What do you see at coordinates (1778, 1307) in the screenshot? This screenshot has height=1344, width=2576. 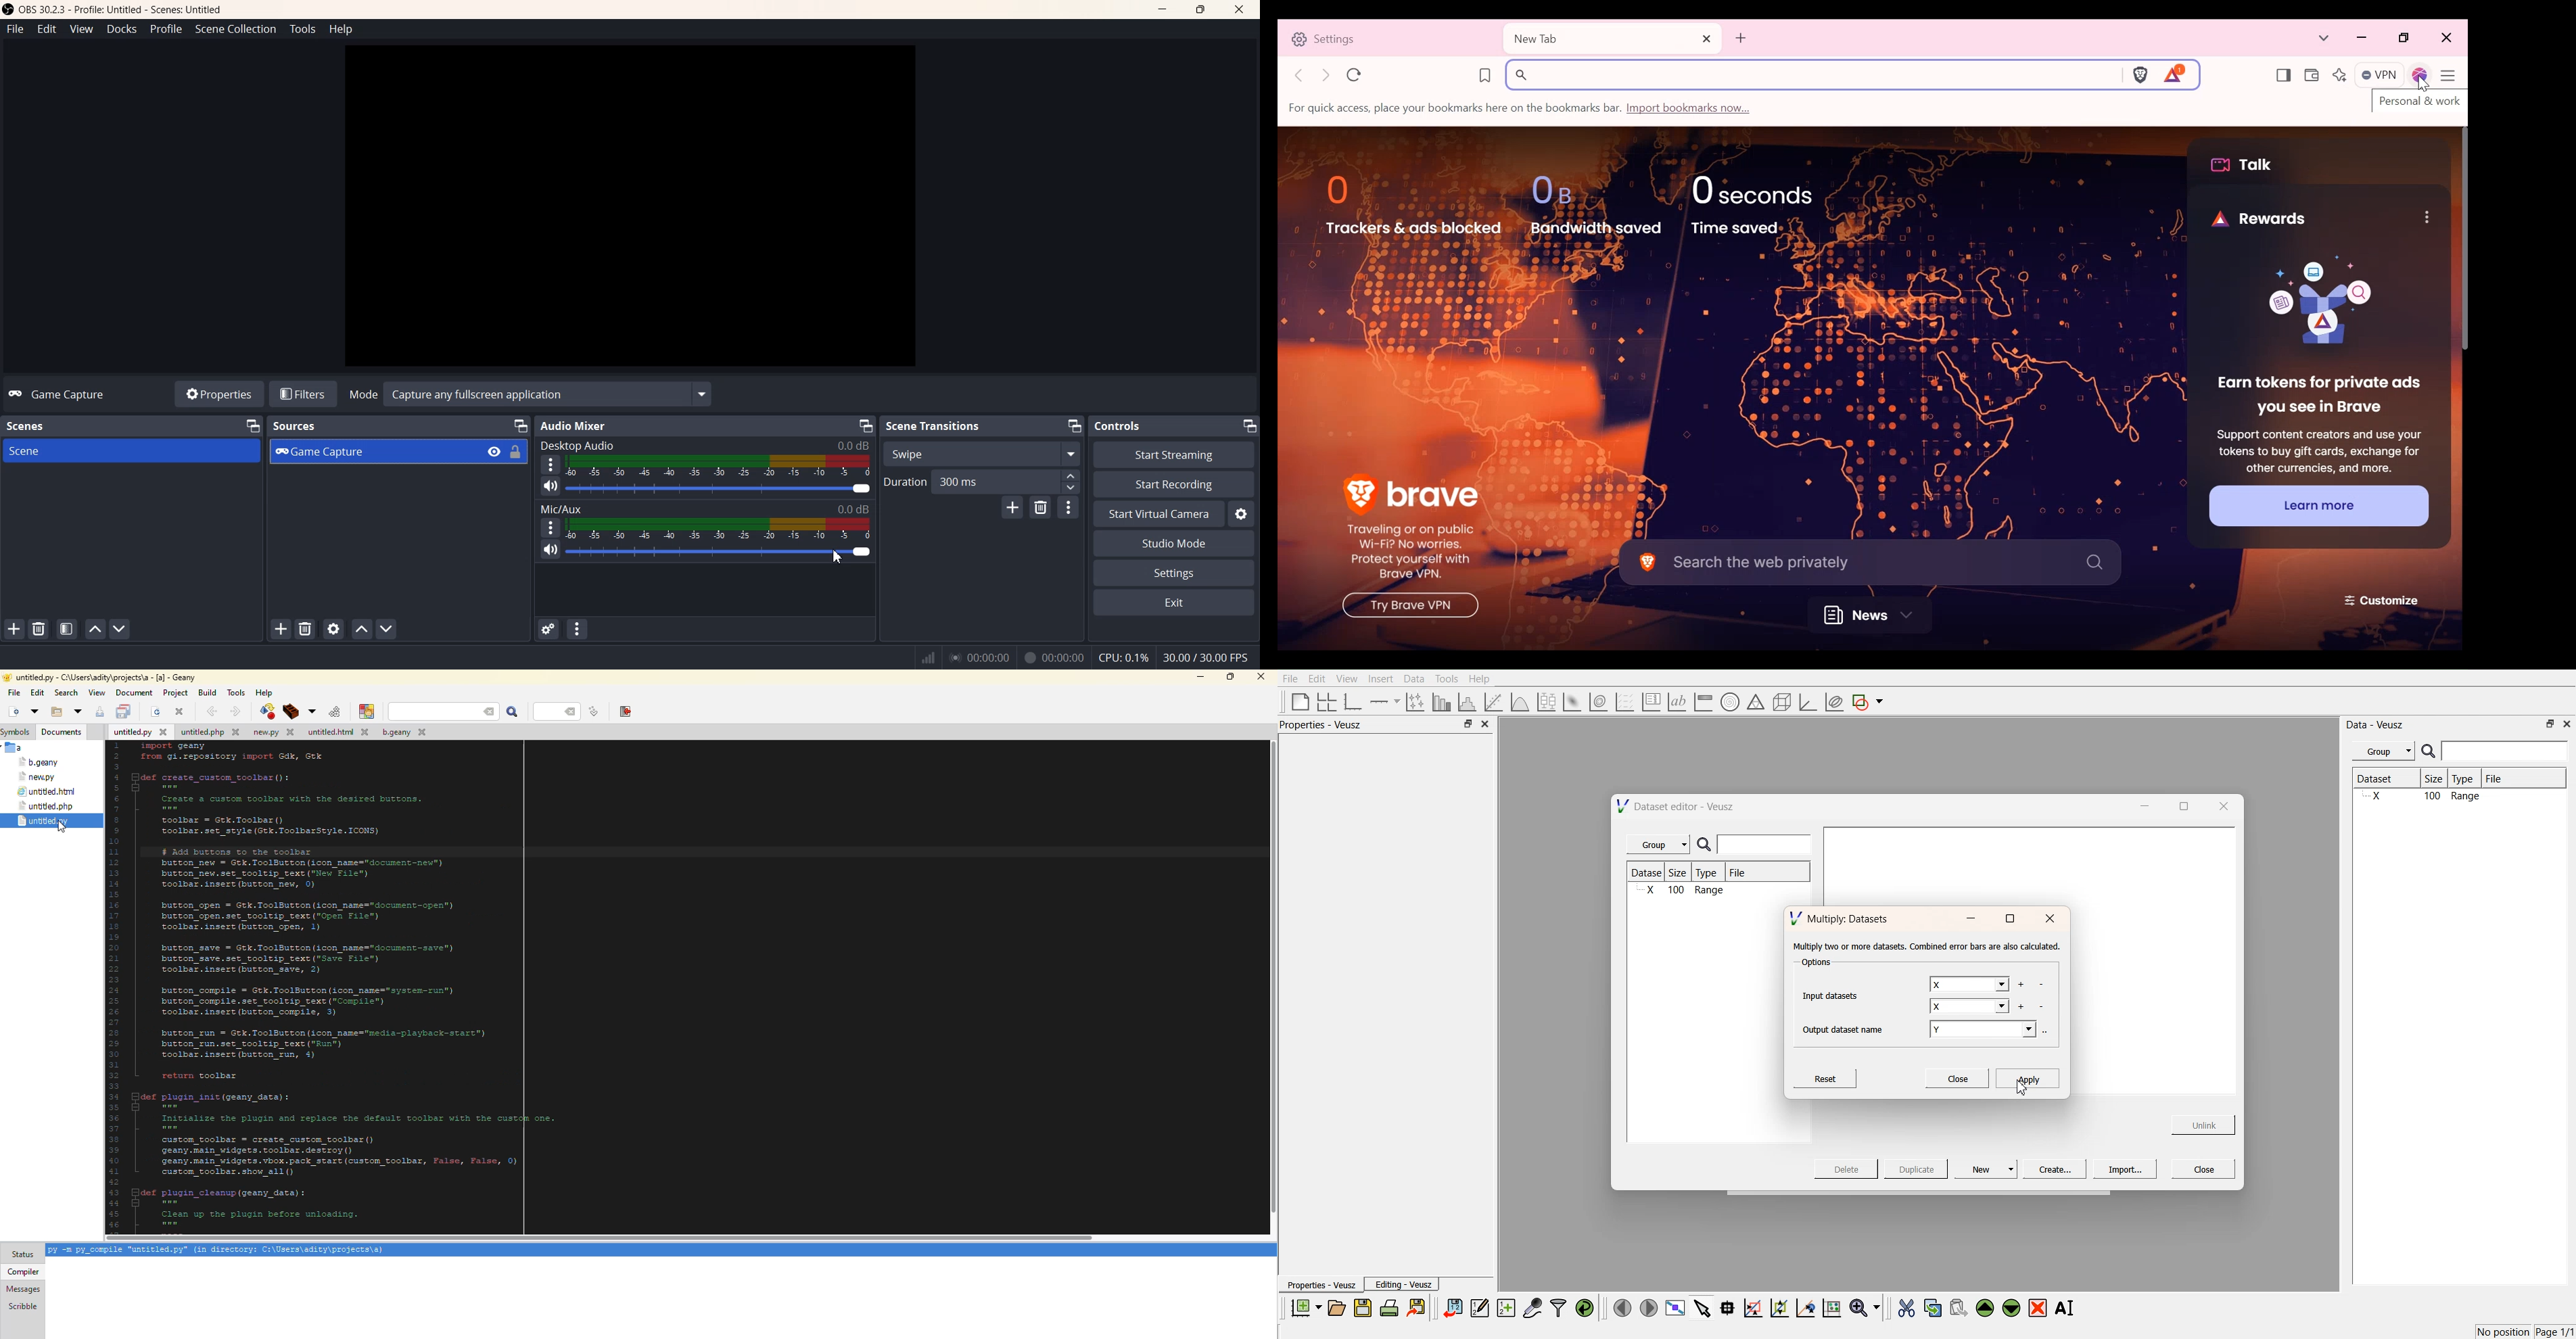 I see `zoom out the graph axes` at bounding box center [1778, 1307].